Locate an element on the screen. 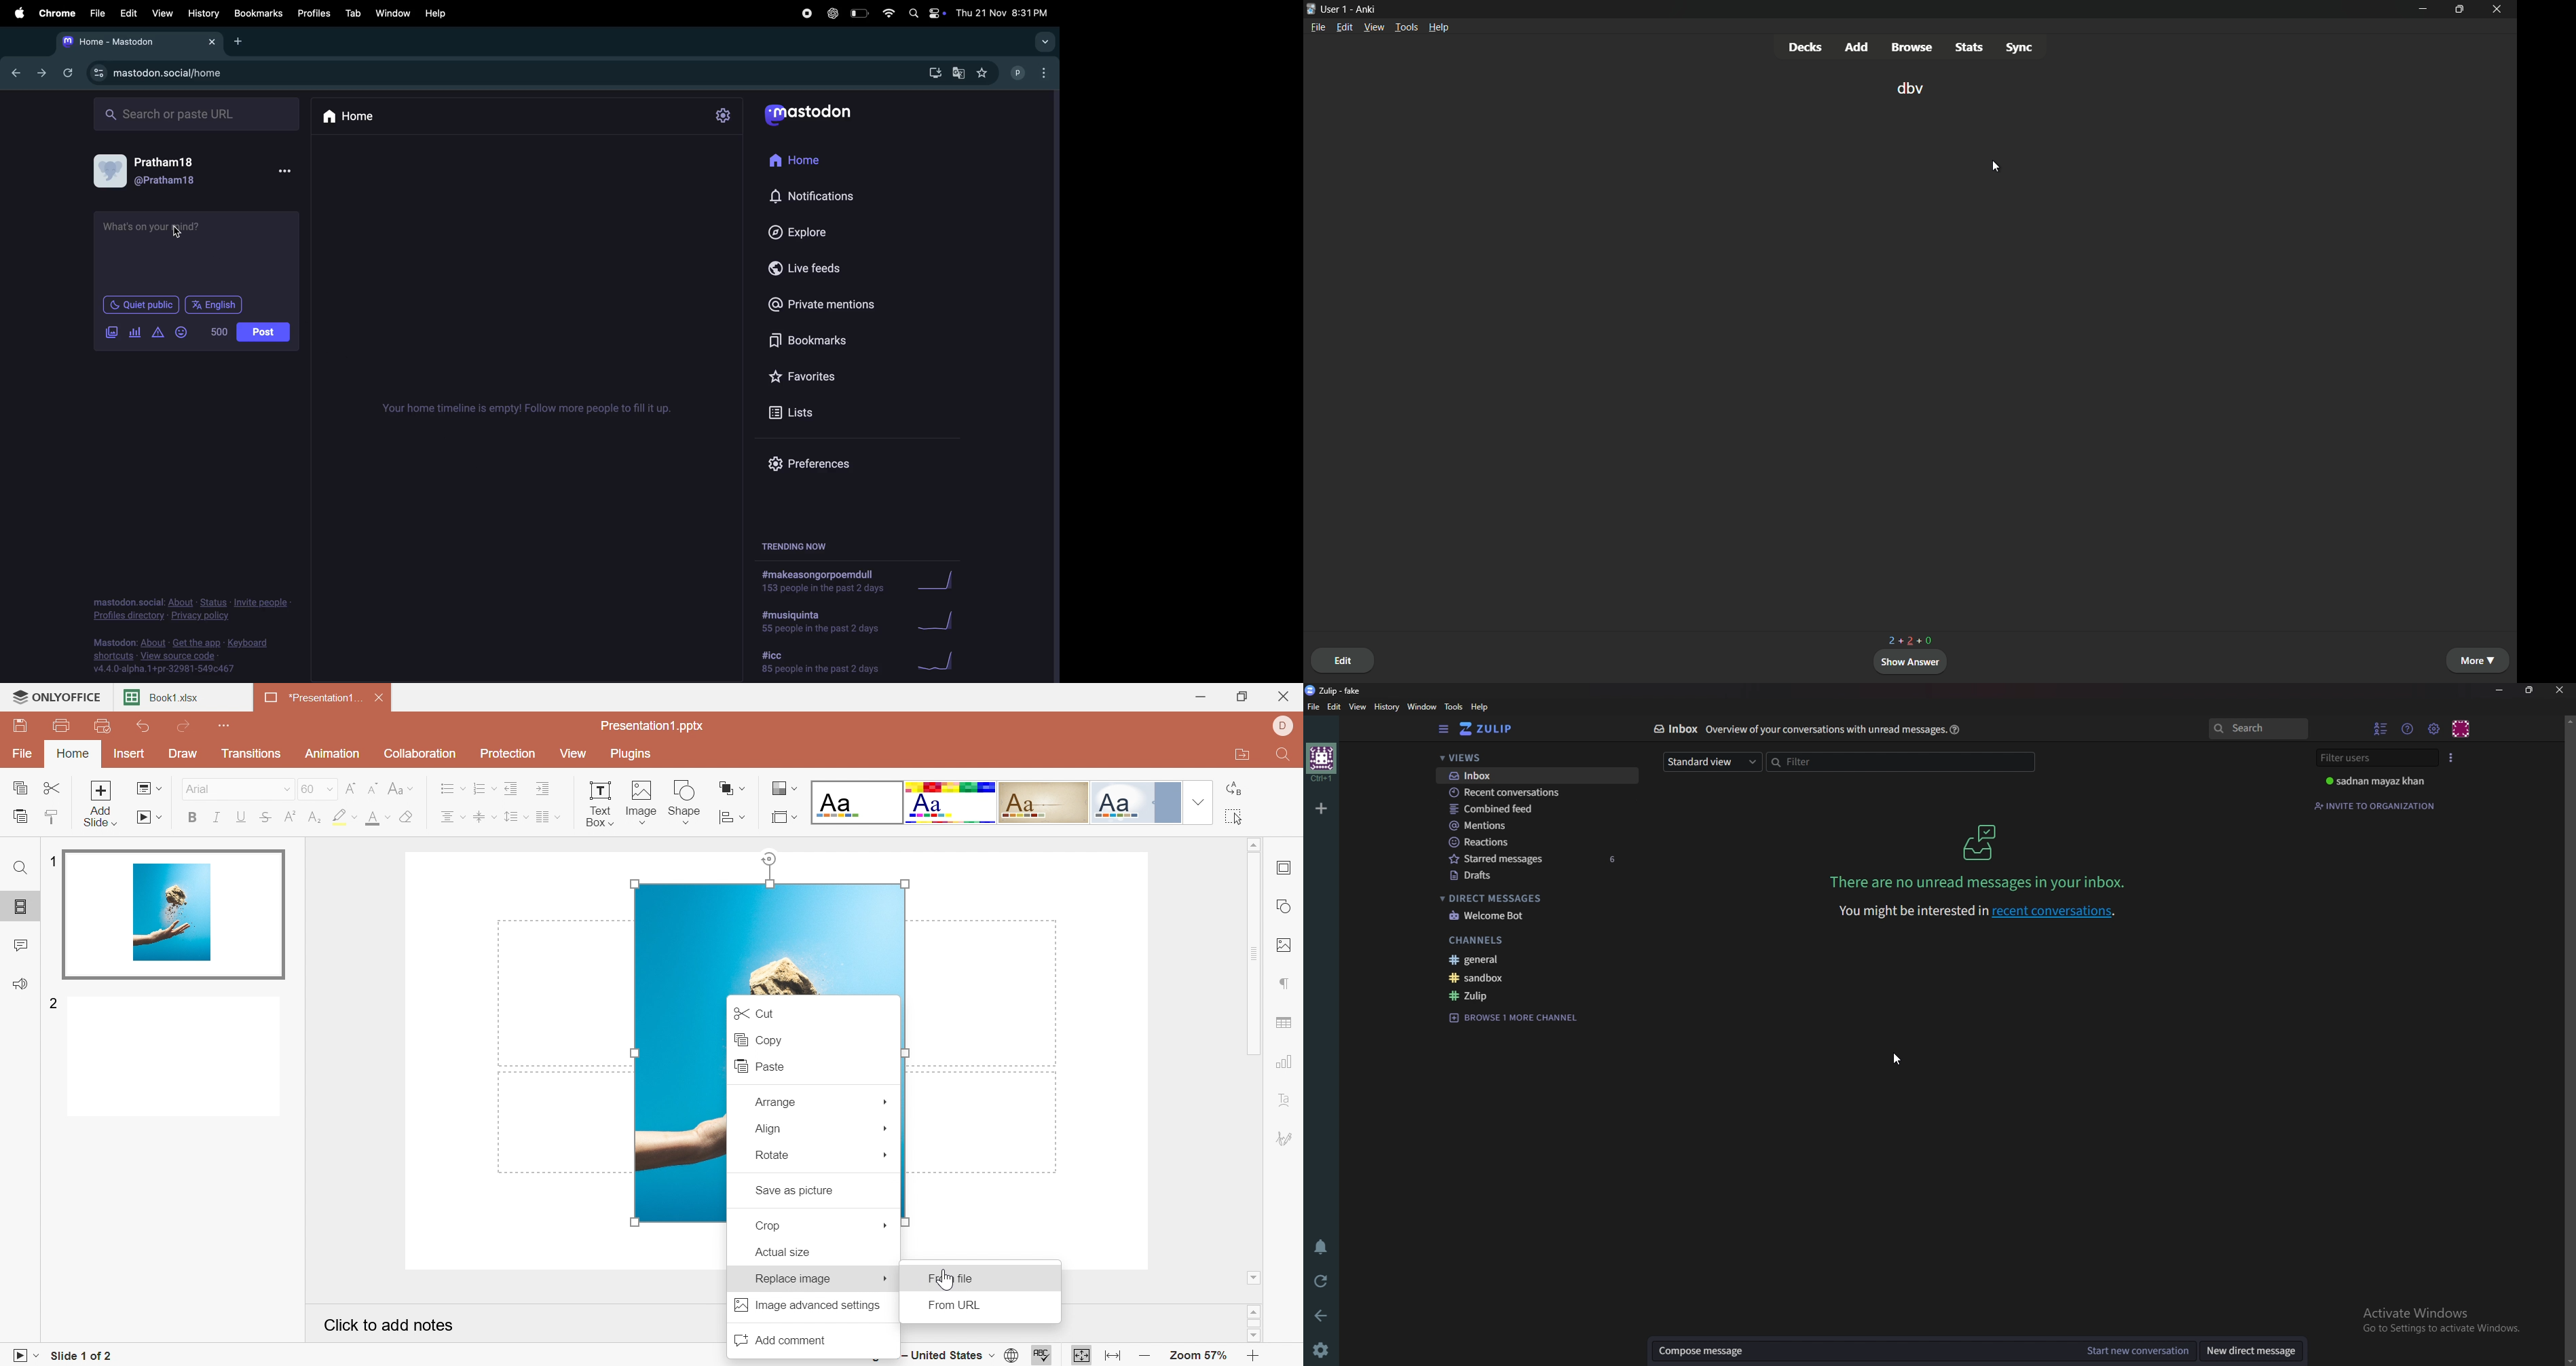 The height and width of the screenshot is (1372, 2576). graph is located at coordinates (940, 581).